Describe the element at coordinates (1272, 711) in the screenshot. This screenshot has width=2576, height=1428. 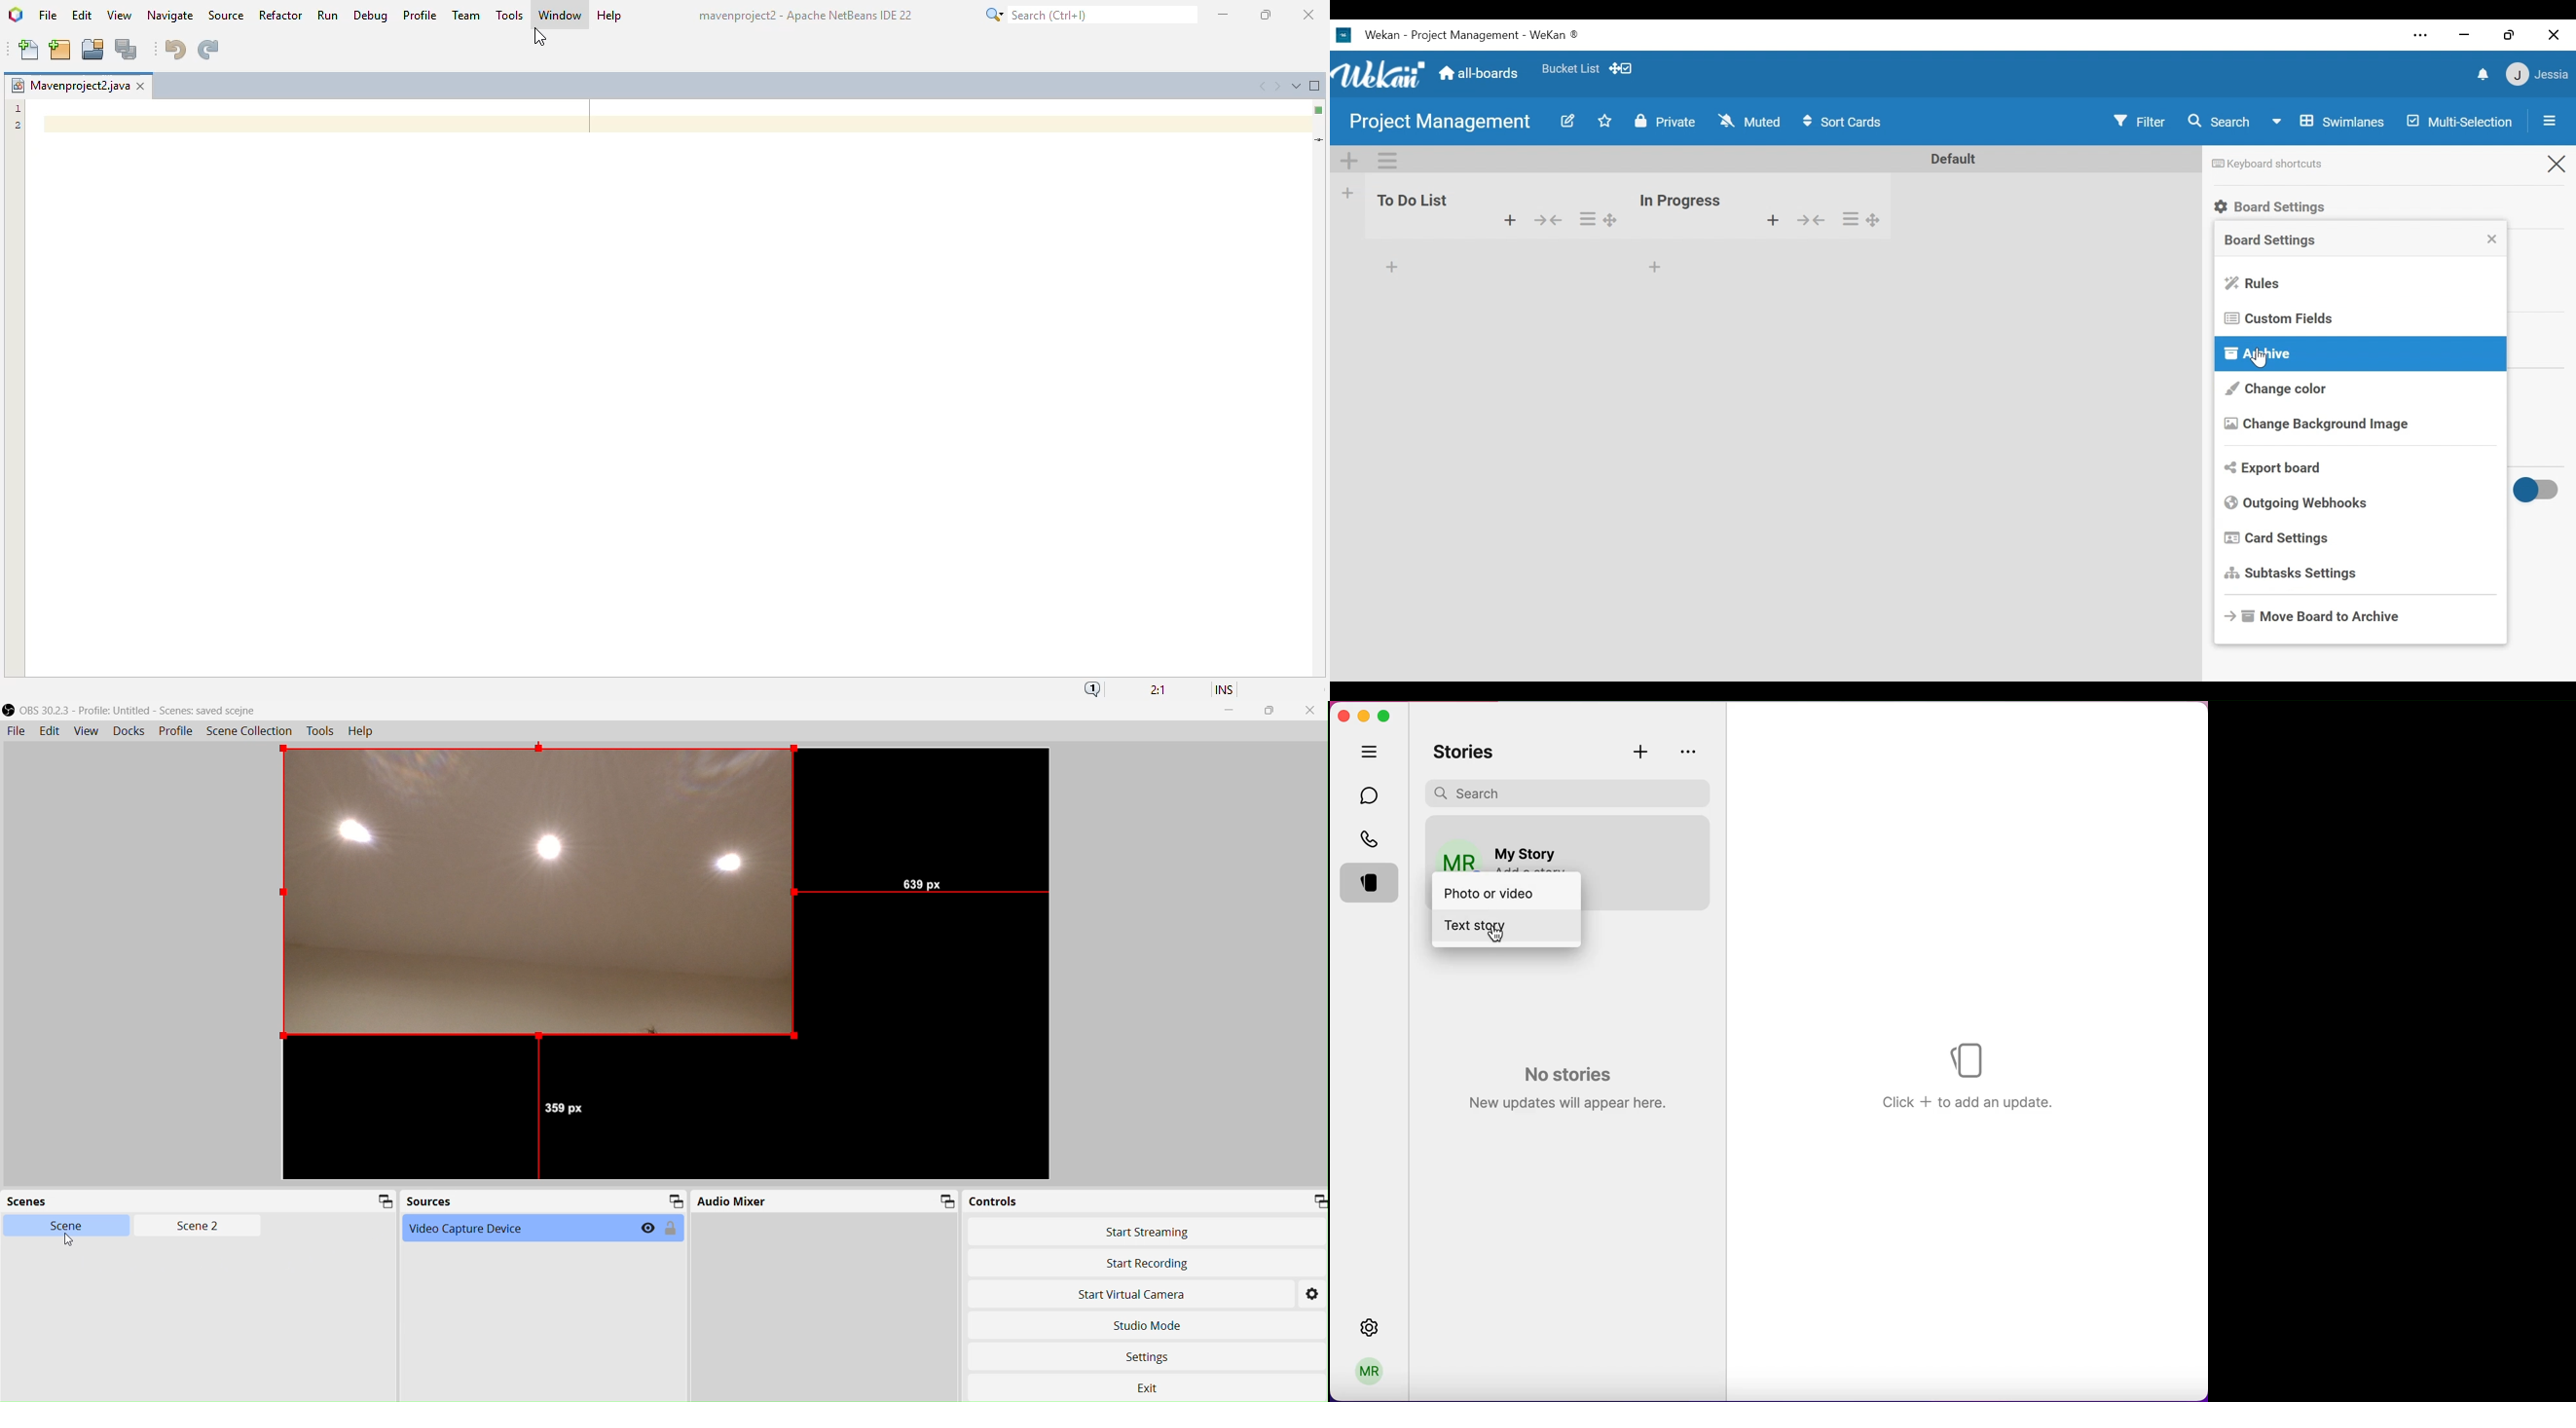
I see `box` at that location.